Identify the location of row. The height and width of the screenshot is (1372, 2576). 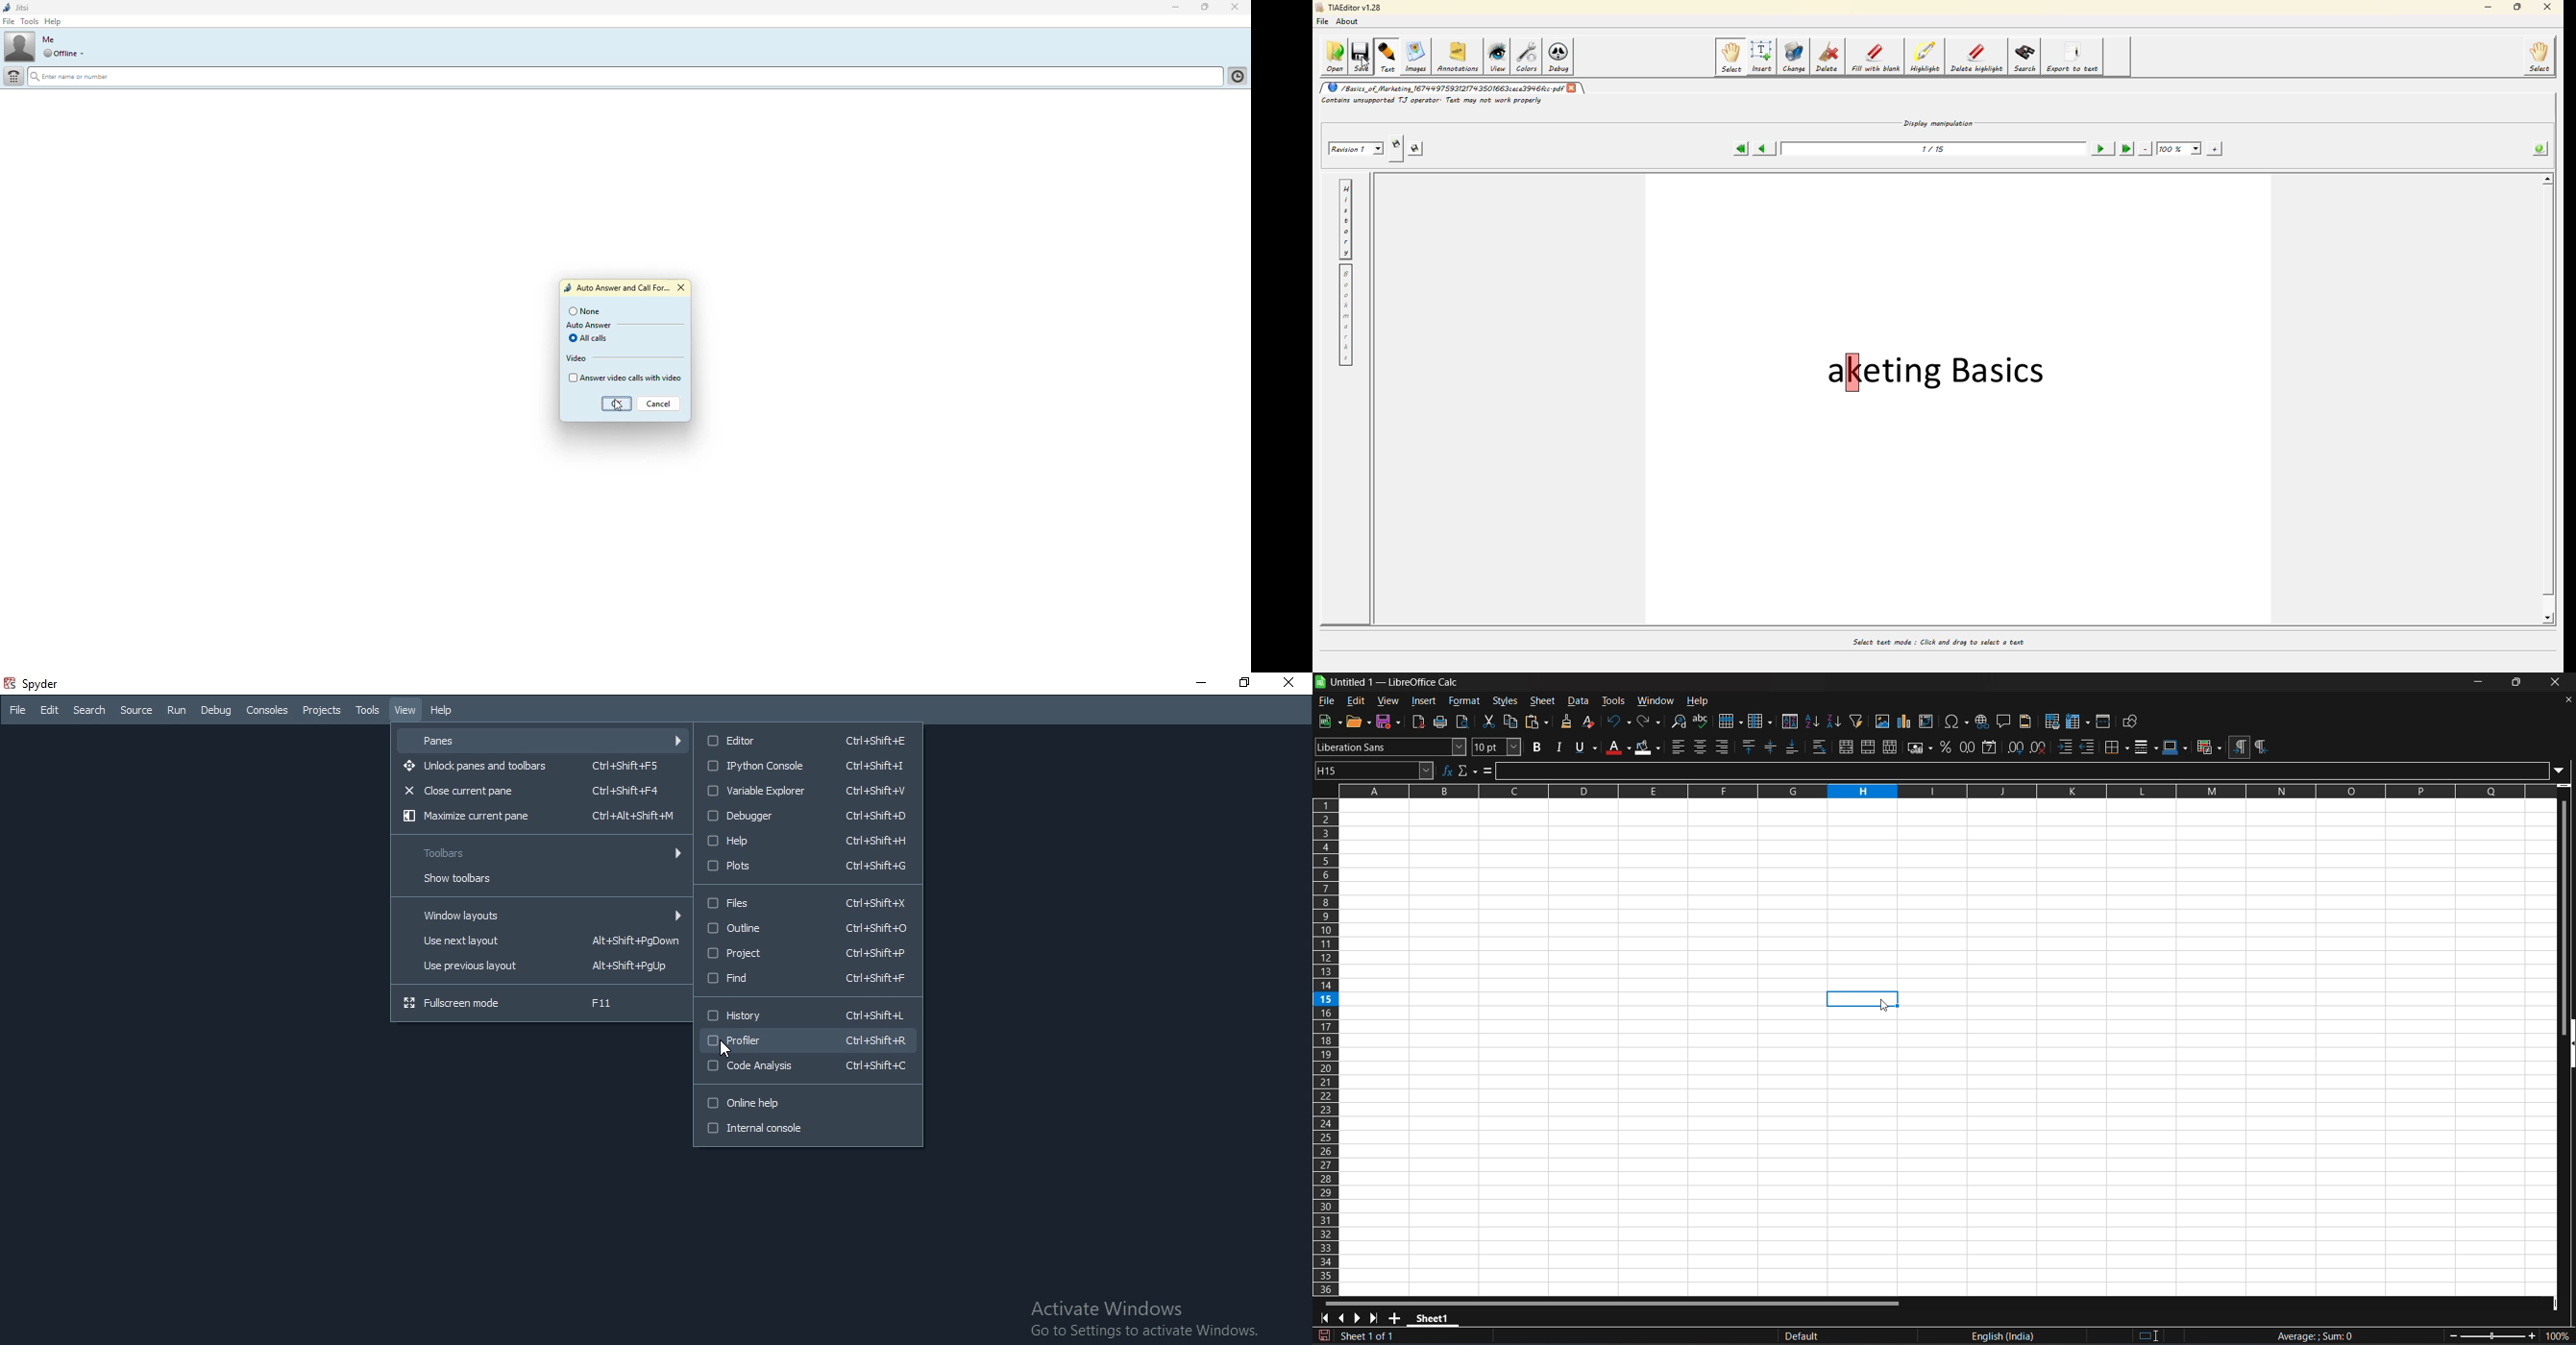
(1731, 720).